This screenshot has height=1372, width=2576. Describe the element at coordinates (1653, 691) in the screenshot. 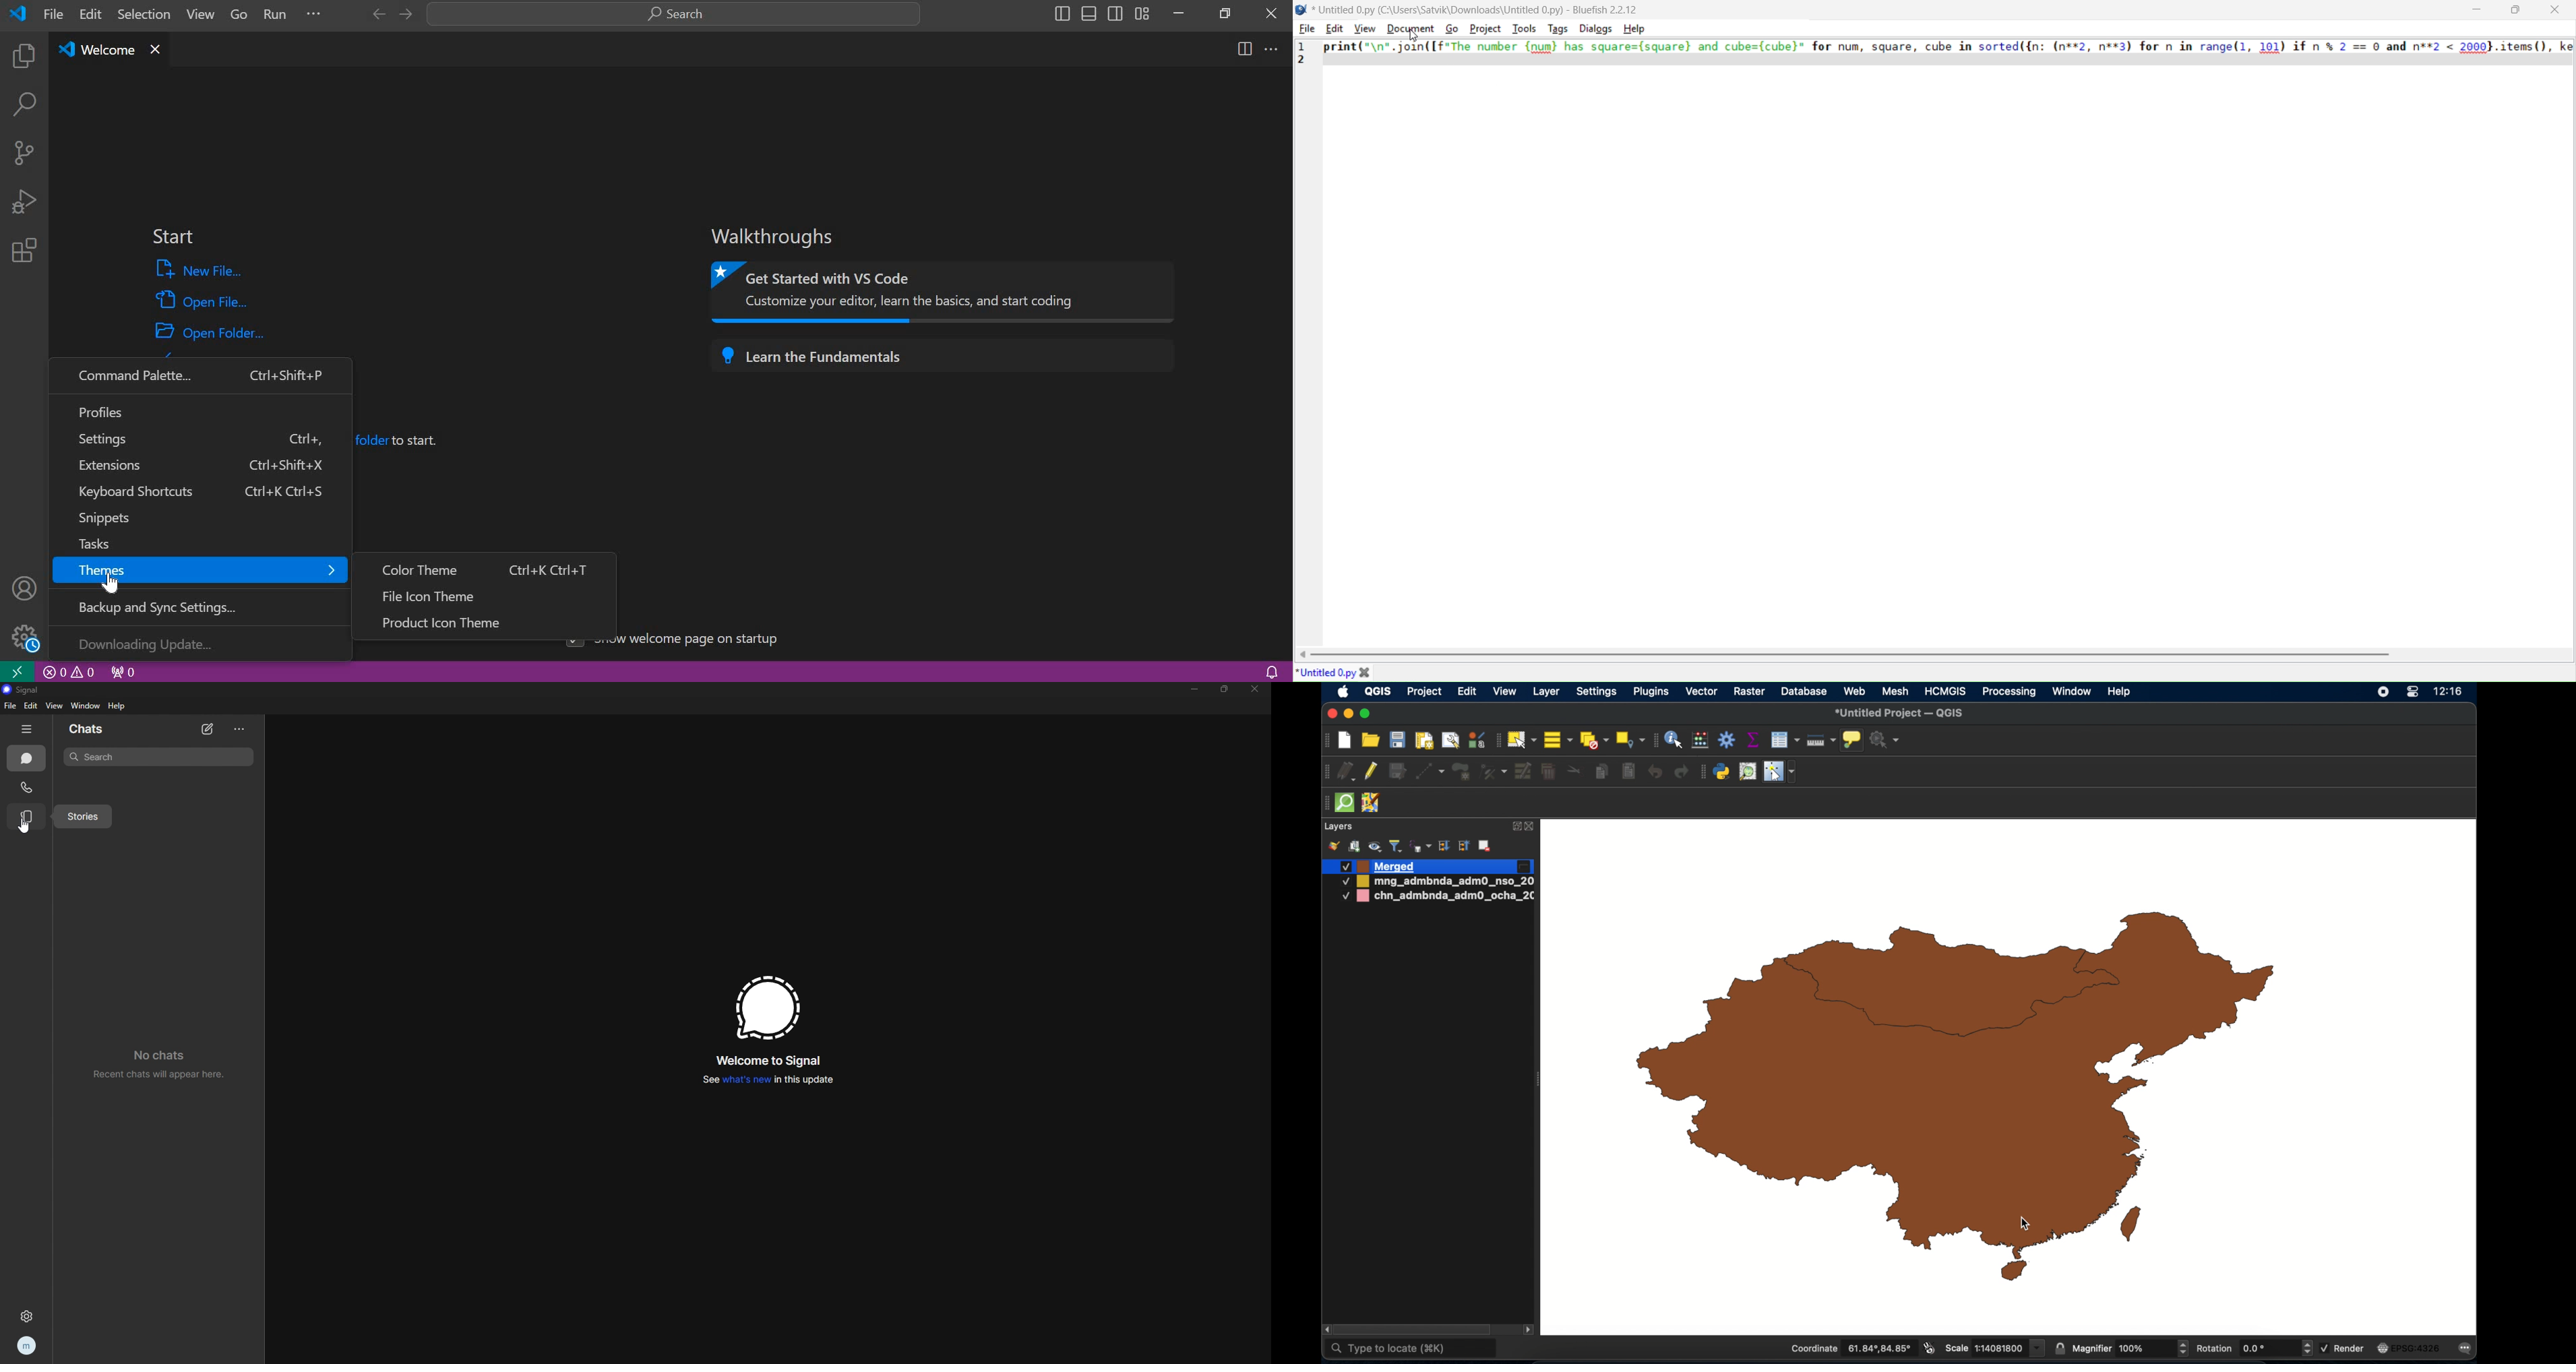

I see `plugins` at that location.